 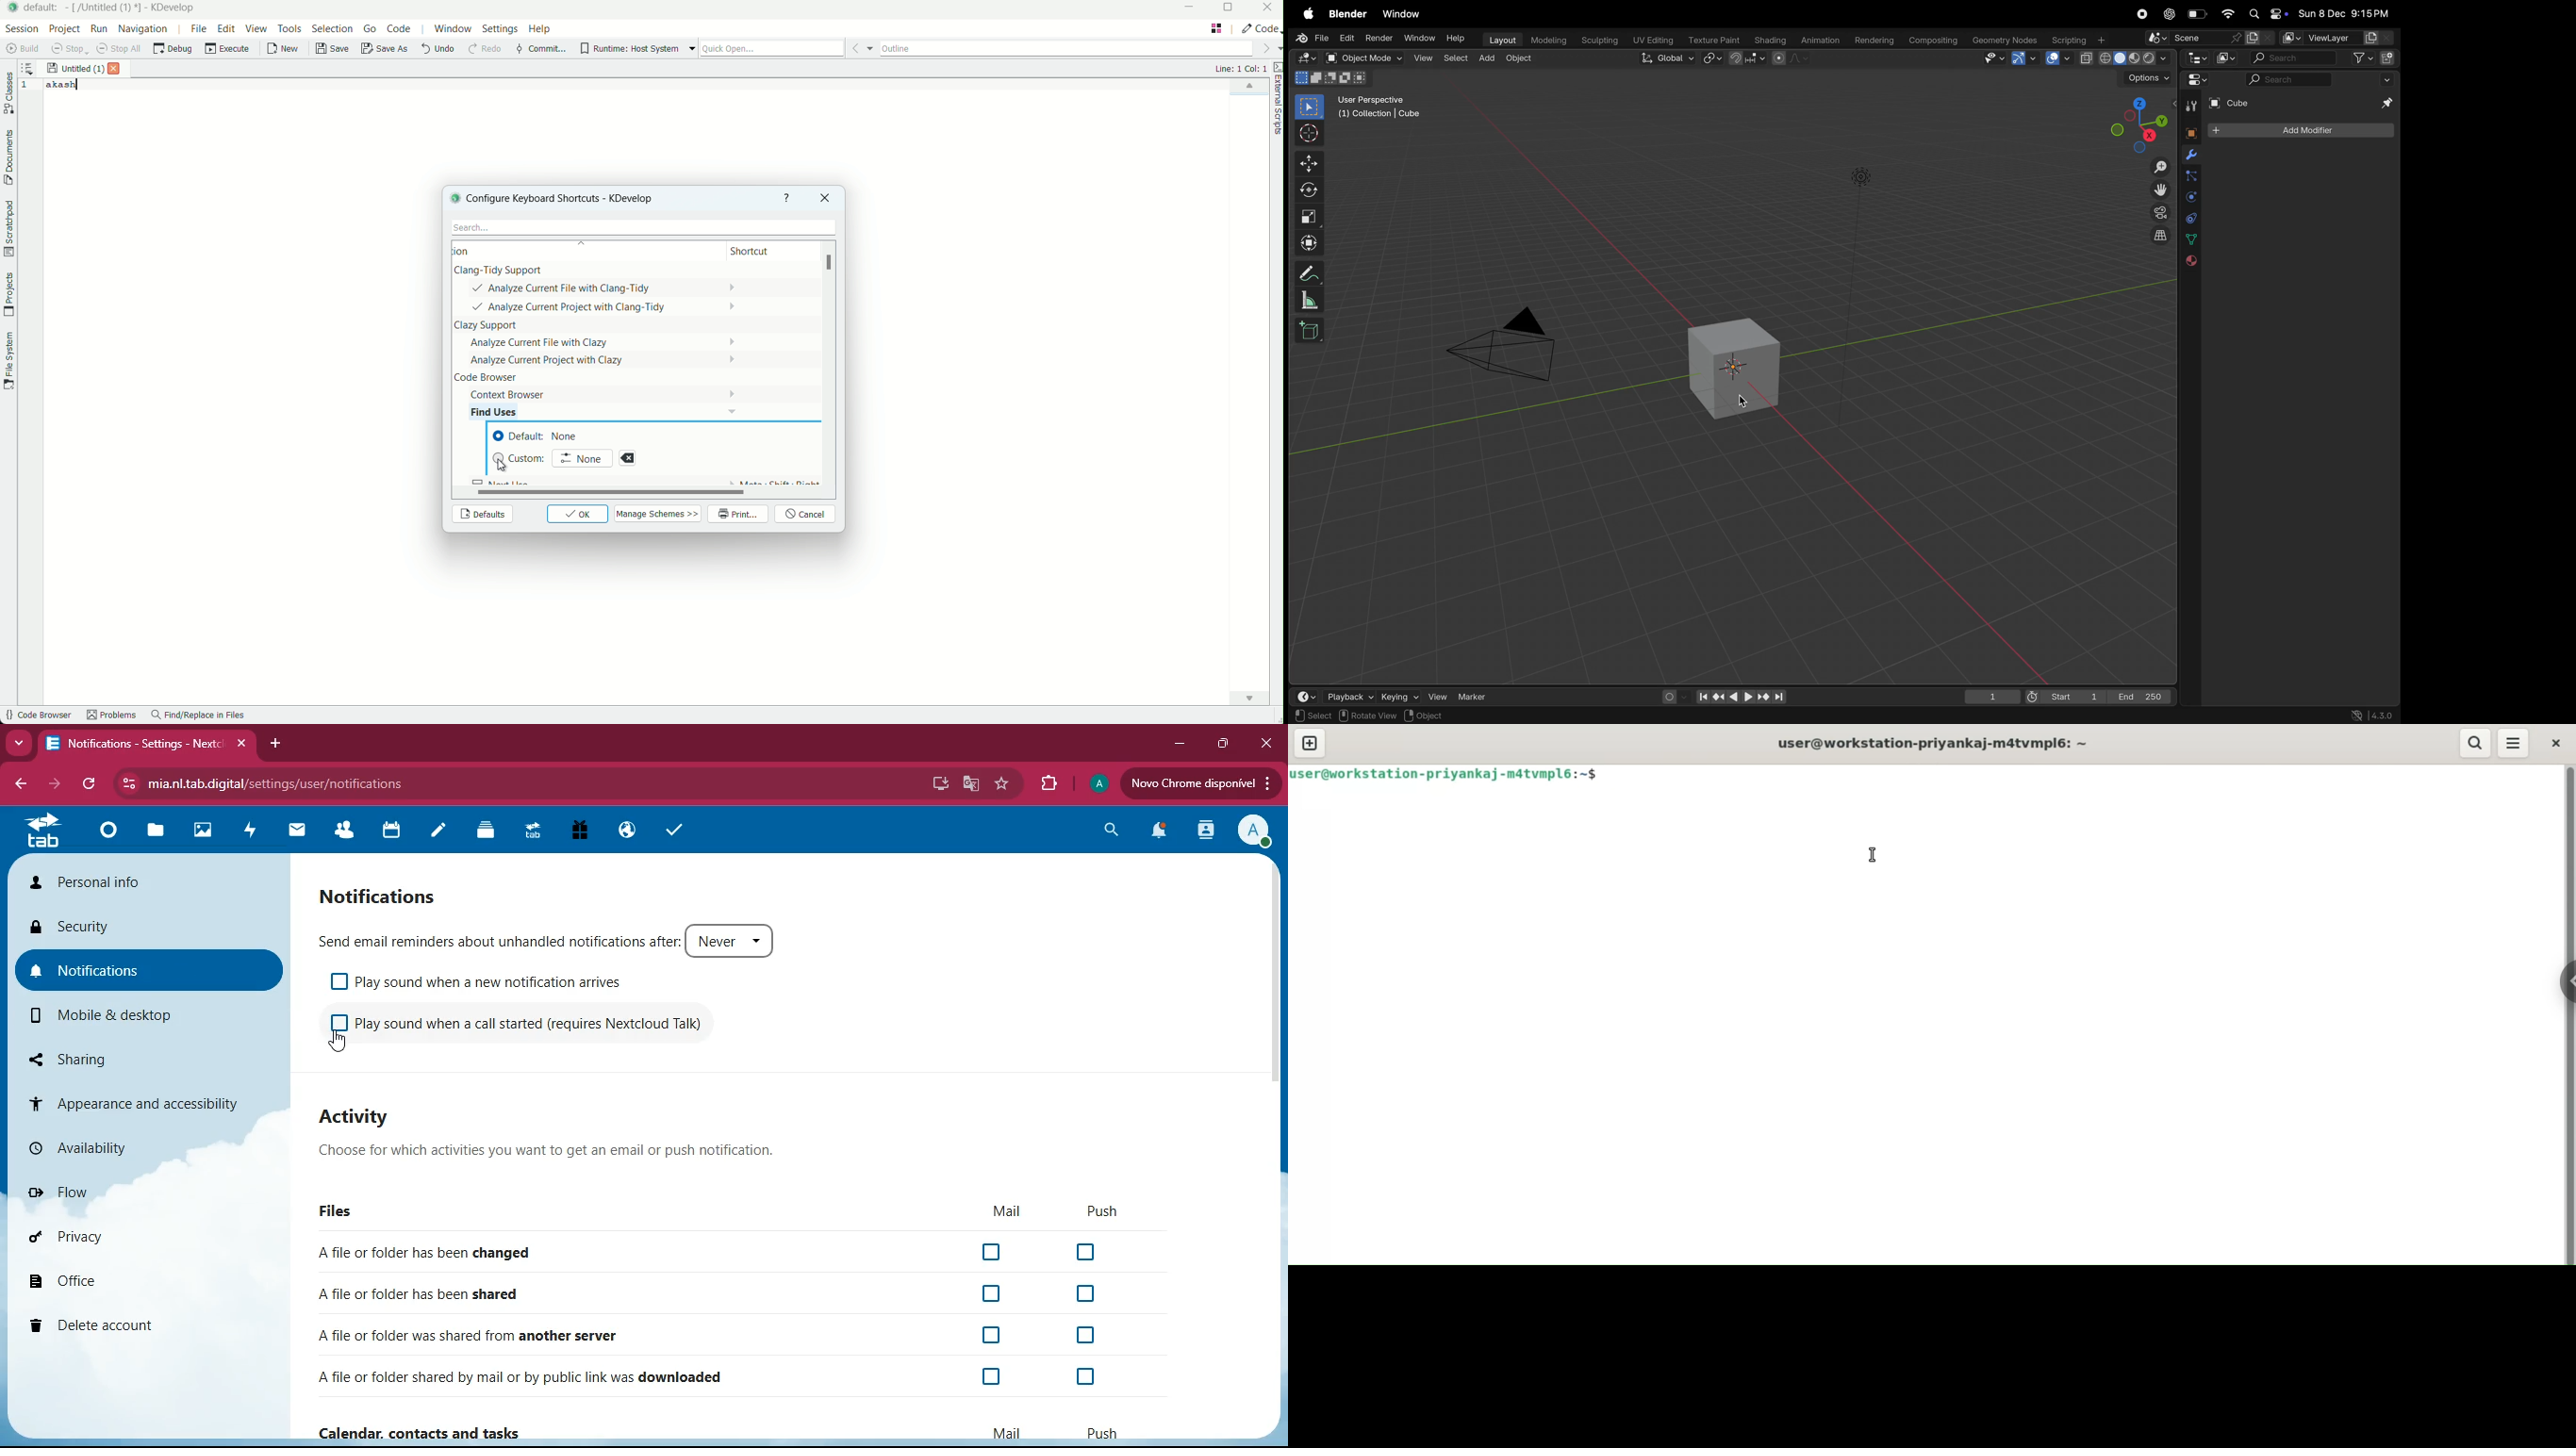 What do you see at coordinates (1085, 1254) in the screenshot?
I see `off` at bounding box center [1085, 1254].